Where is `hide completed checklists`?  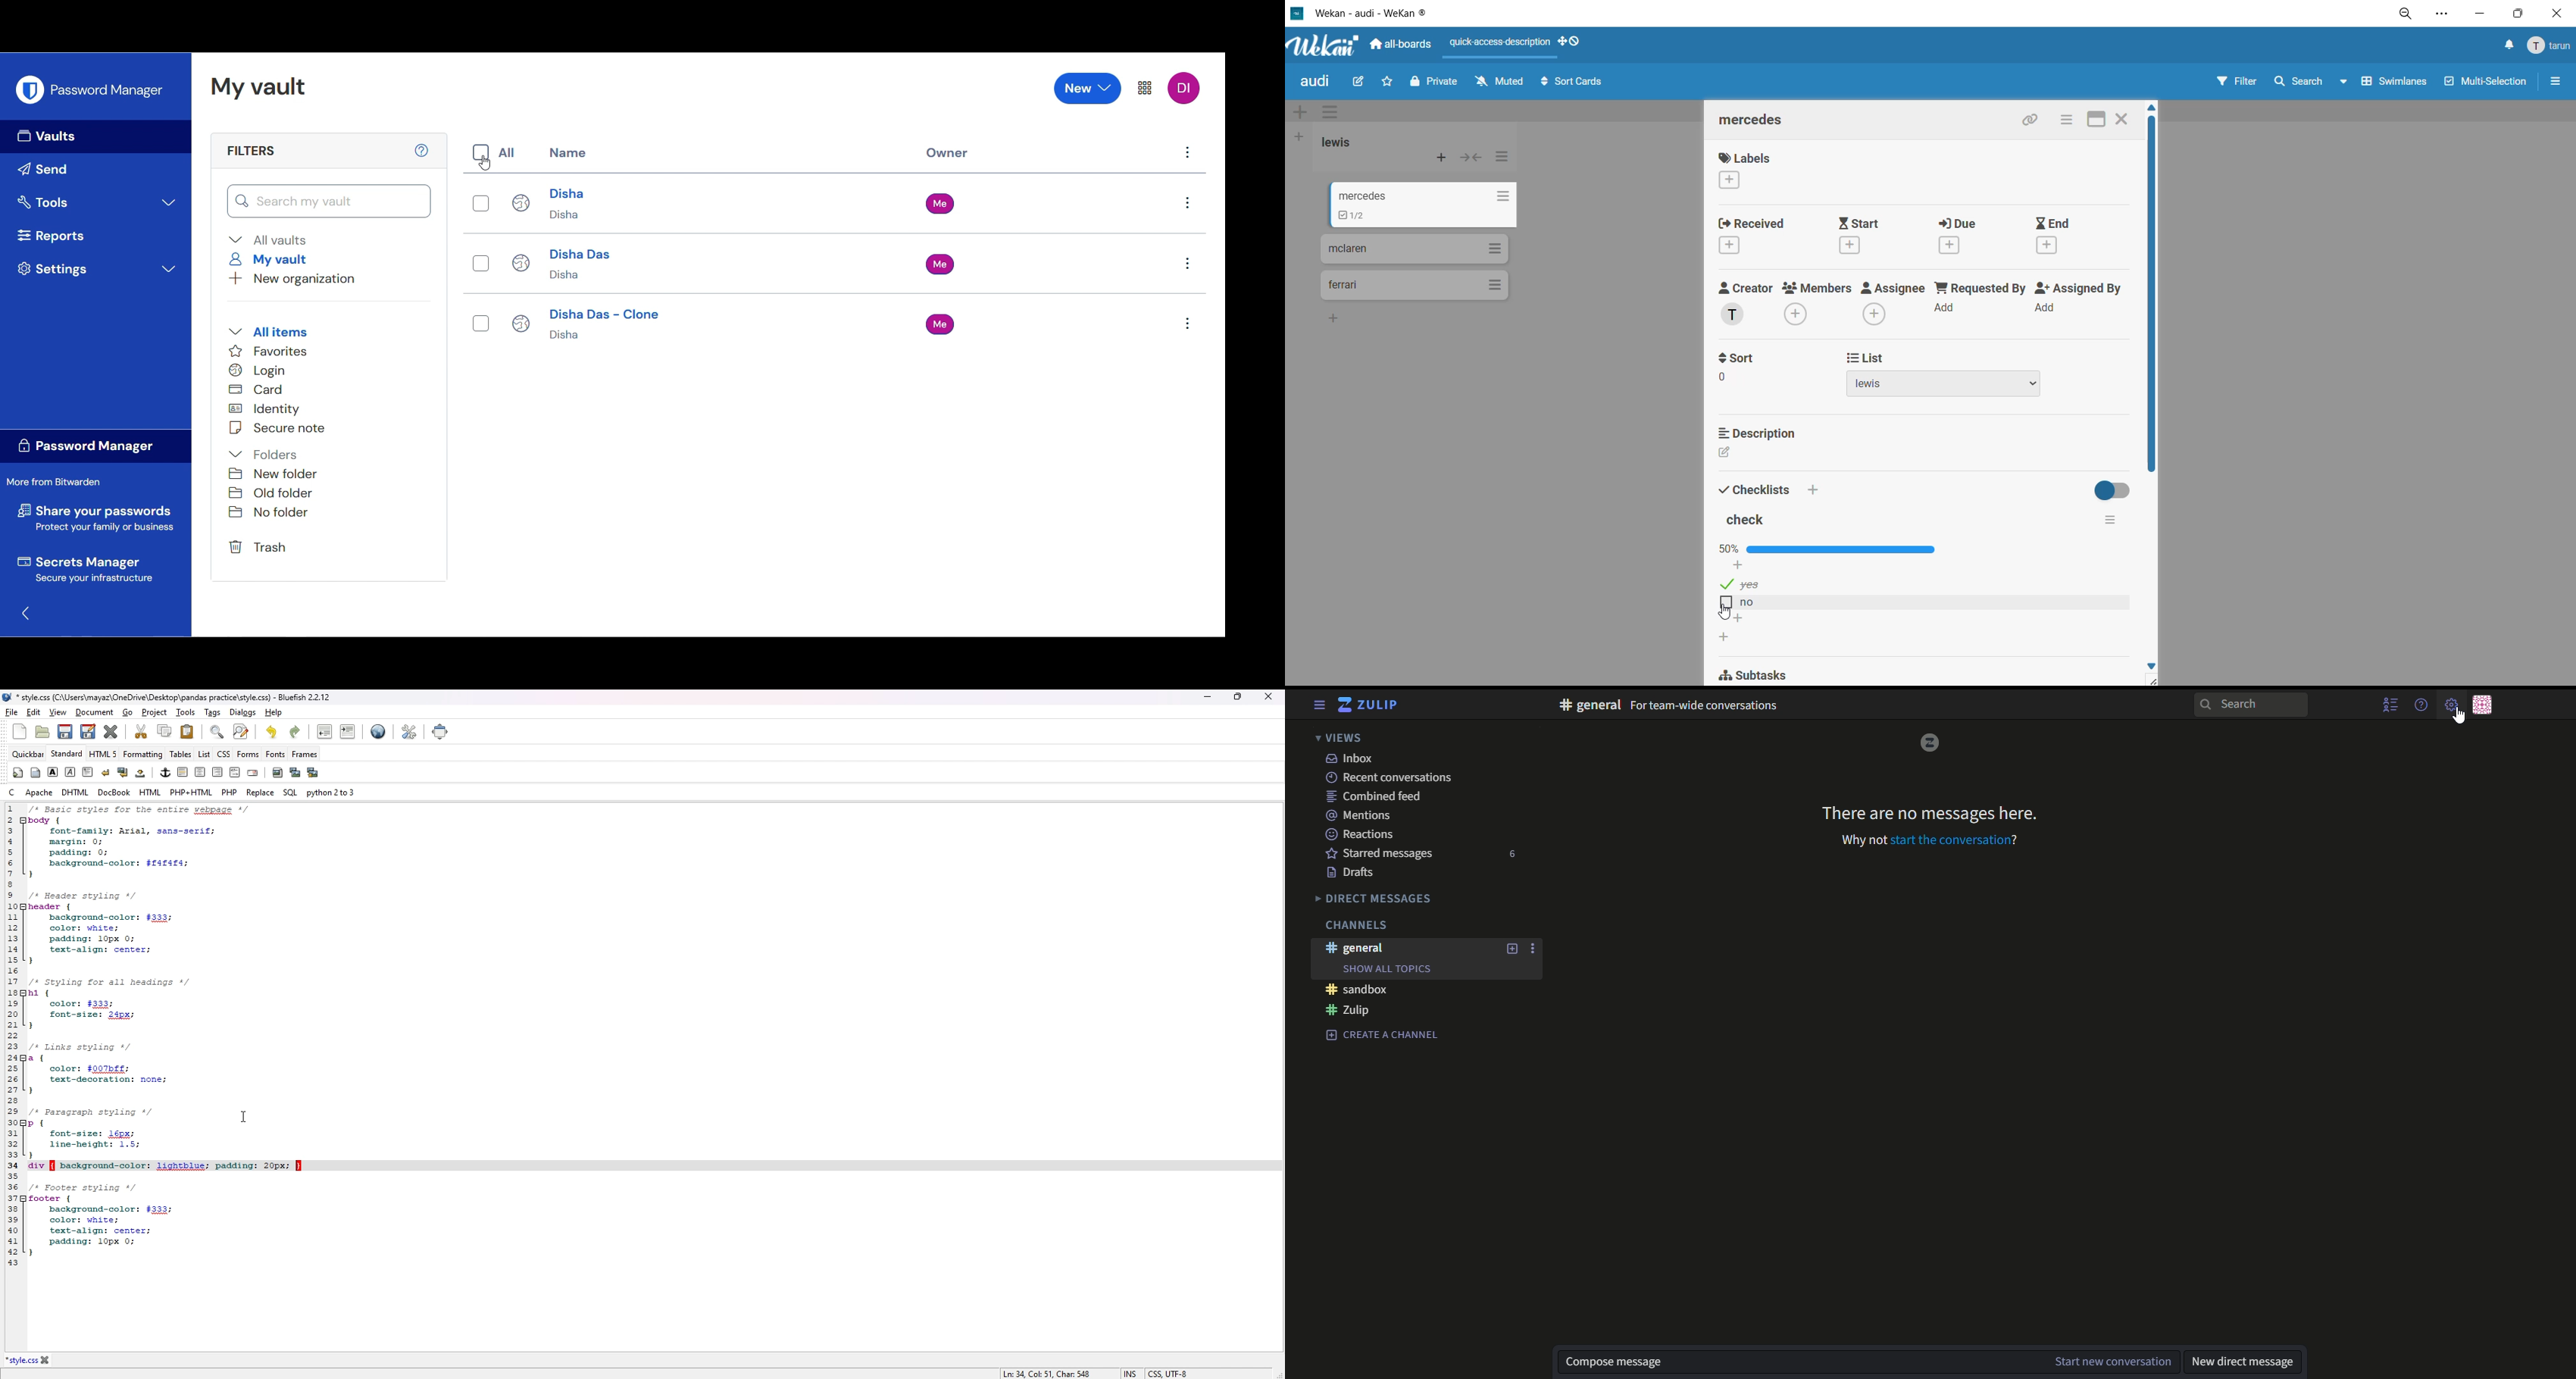
hide completed checklists is located at coordinates (2117, 490).